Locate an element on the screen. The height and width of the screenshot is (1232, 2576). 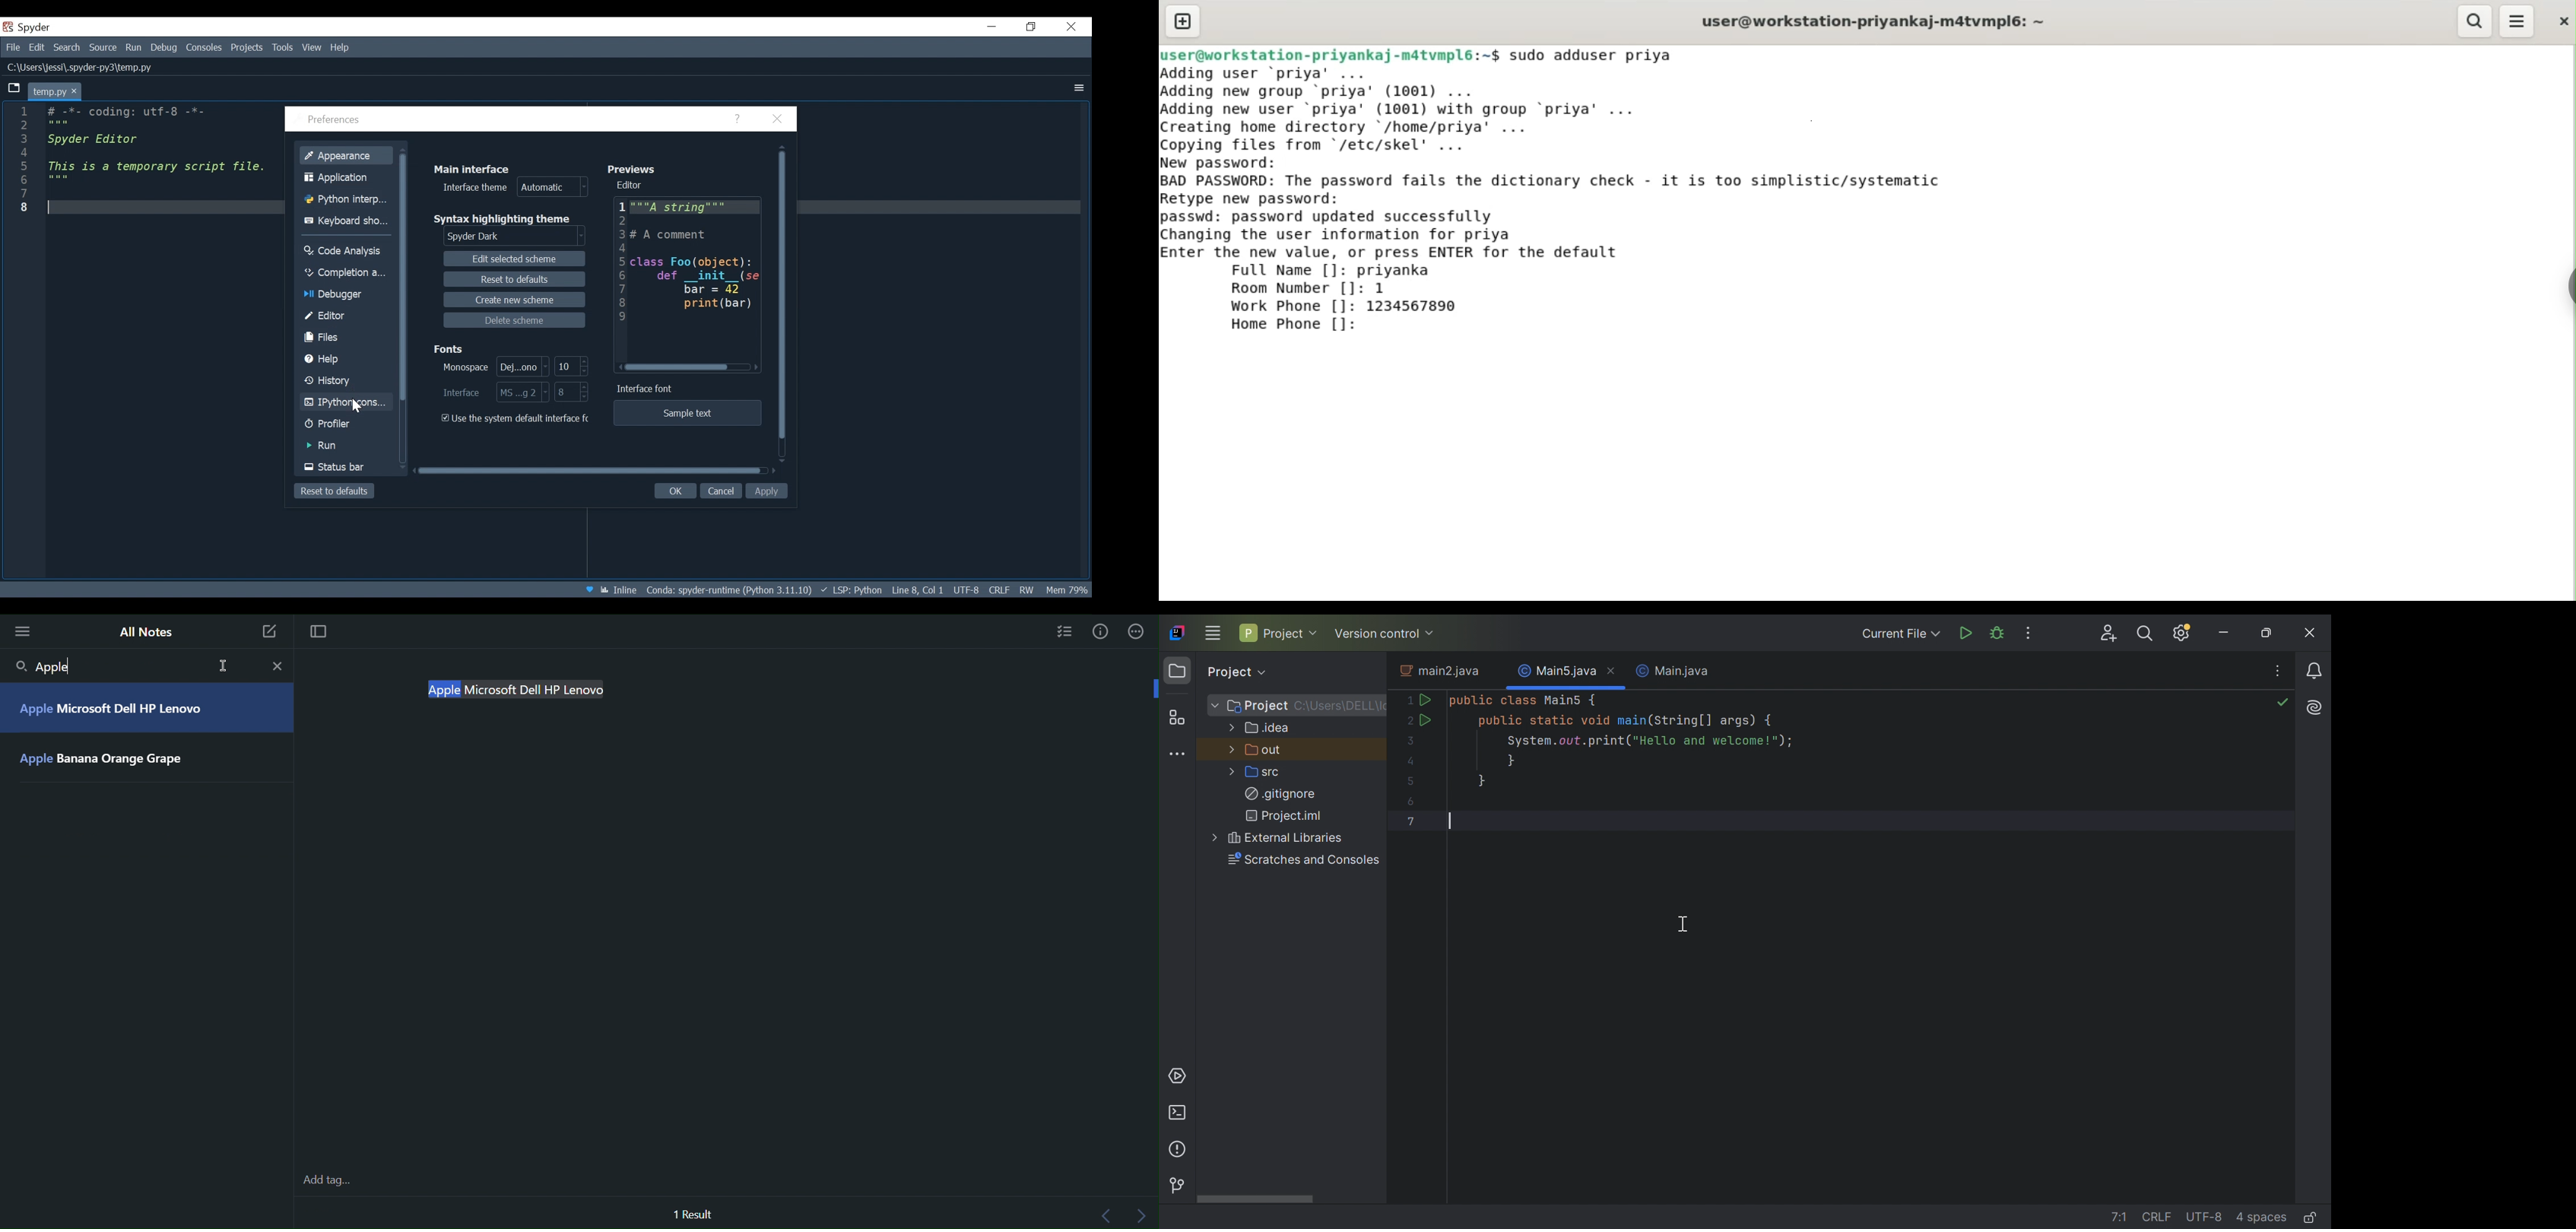
Apple | is located at coordinates (37, 711).